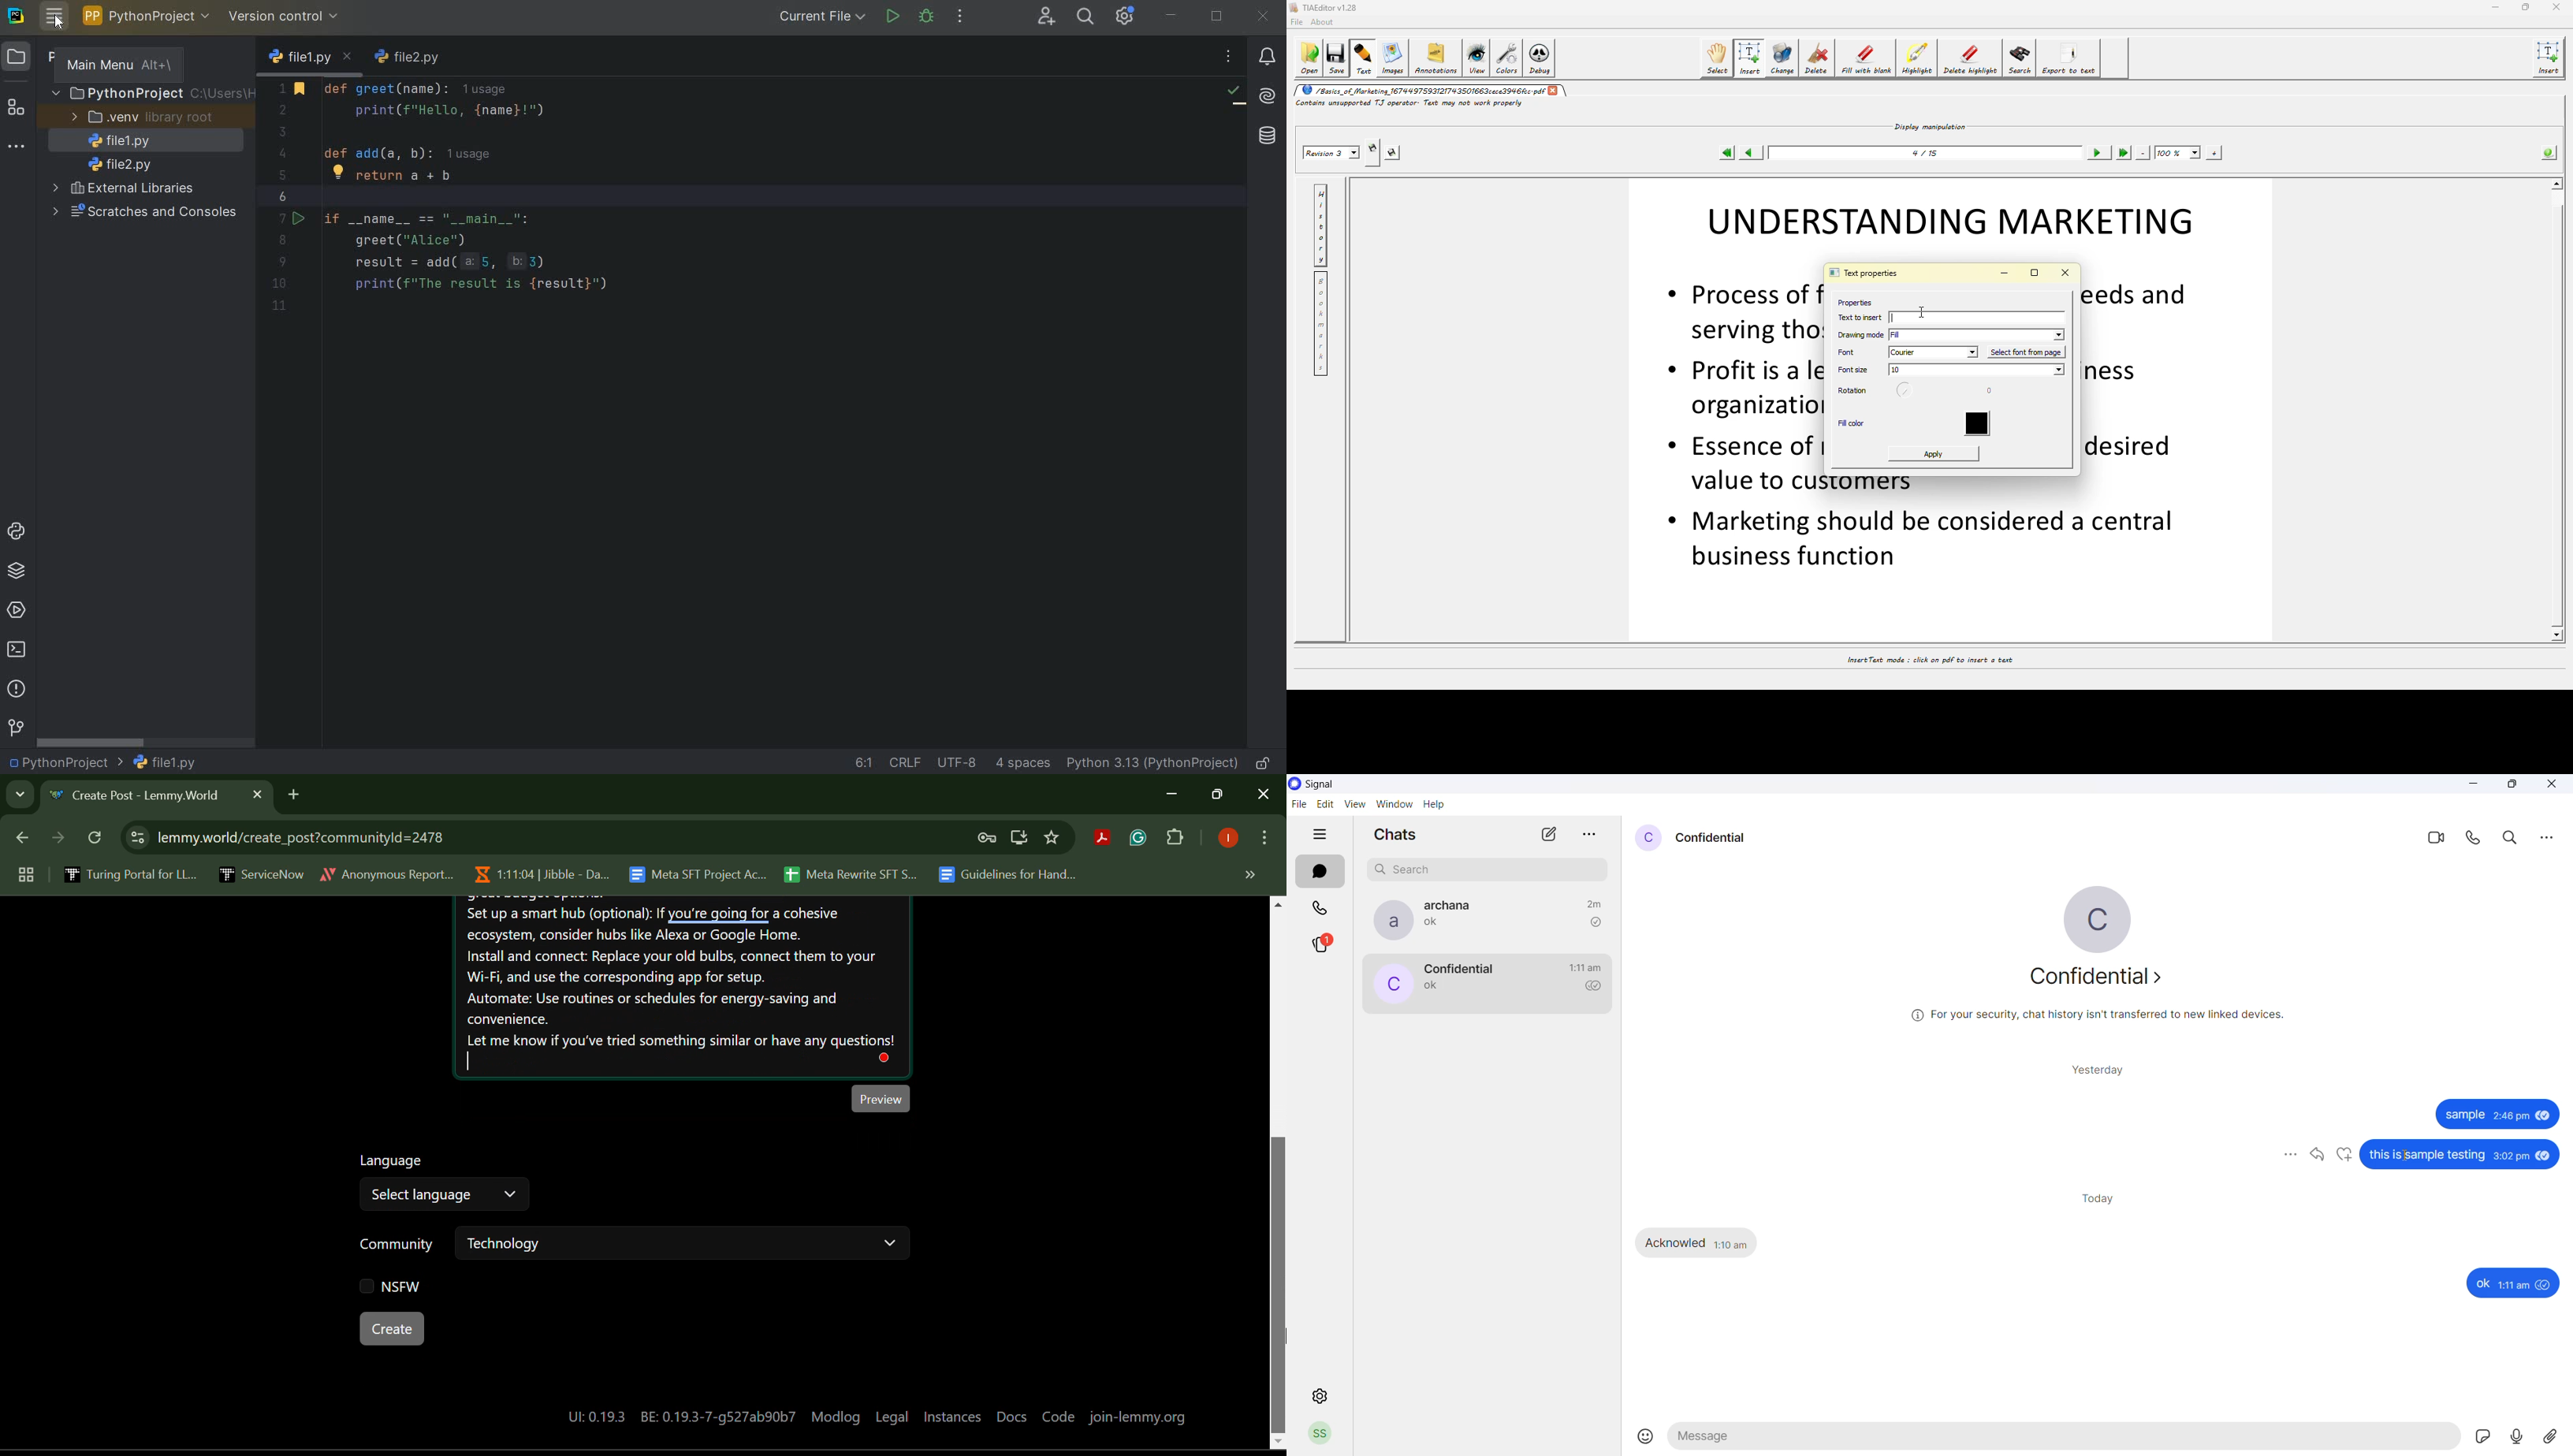 This screenshot has width=2576, height=1456. I want to click on Bookmark, so click(1053, 838).